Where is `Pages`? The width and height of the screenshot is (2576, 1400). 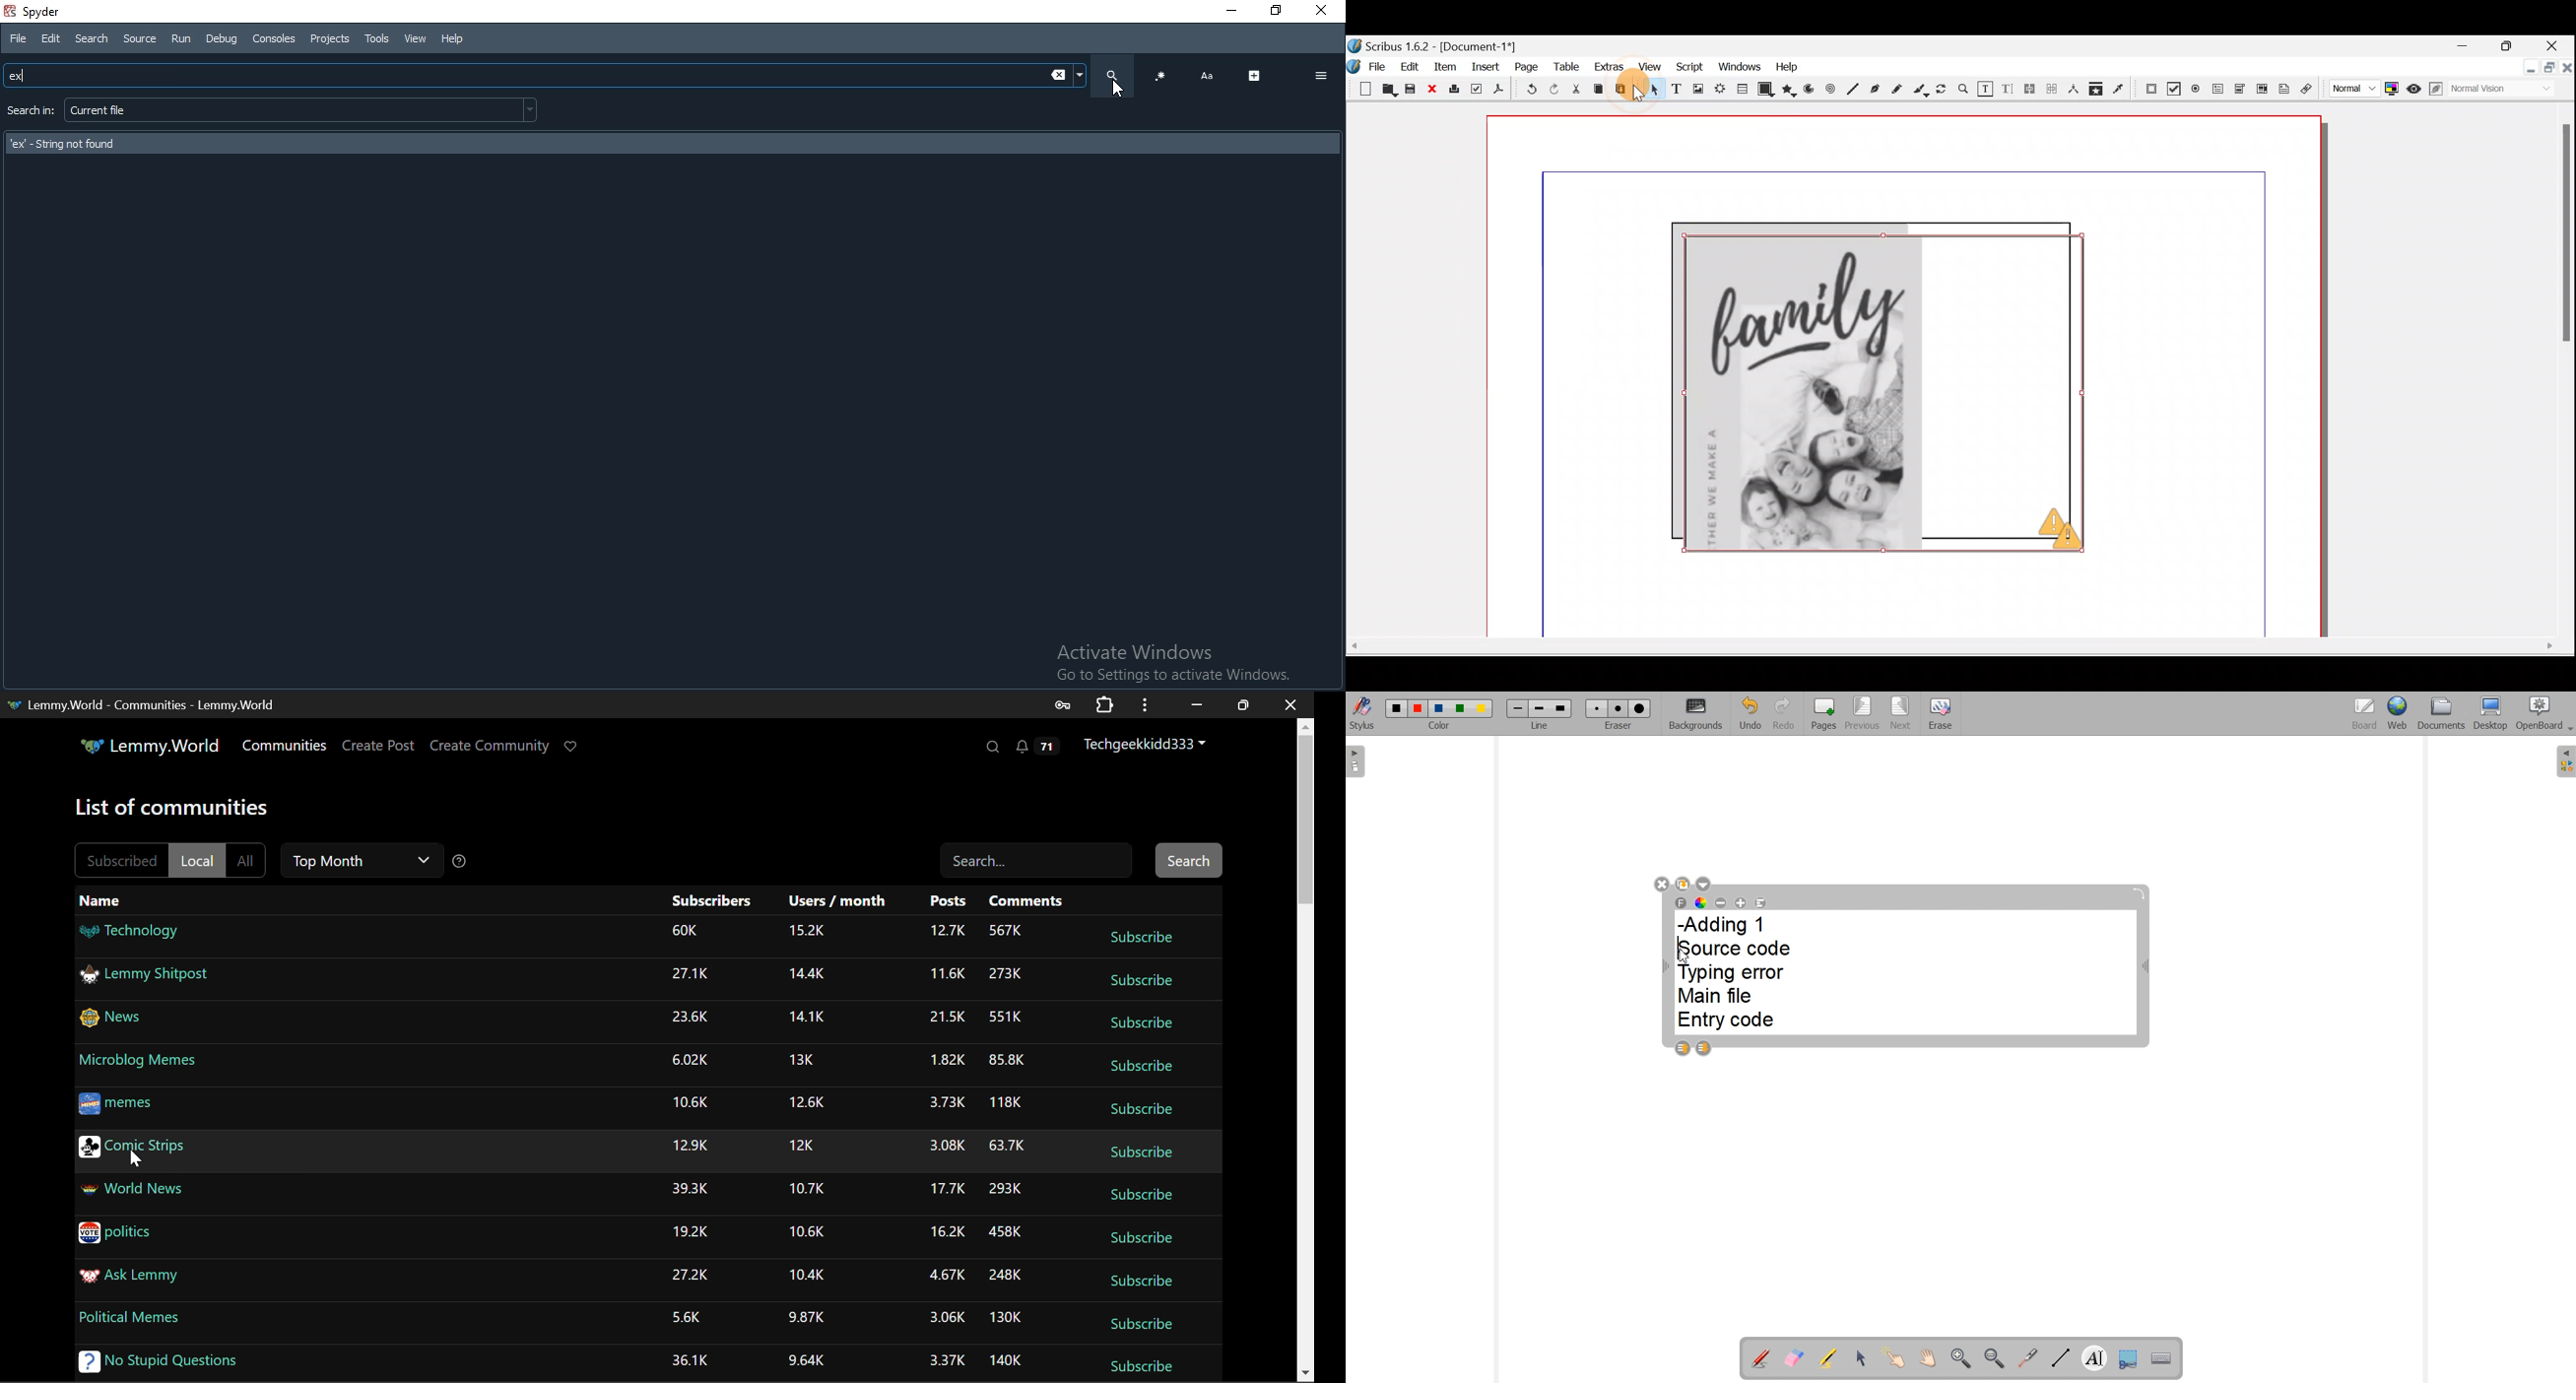 Pages is located at coordinates (1824, 713).